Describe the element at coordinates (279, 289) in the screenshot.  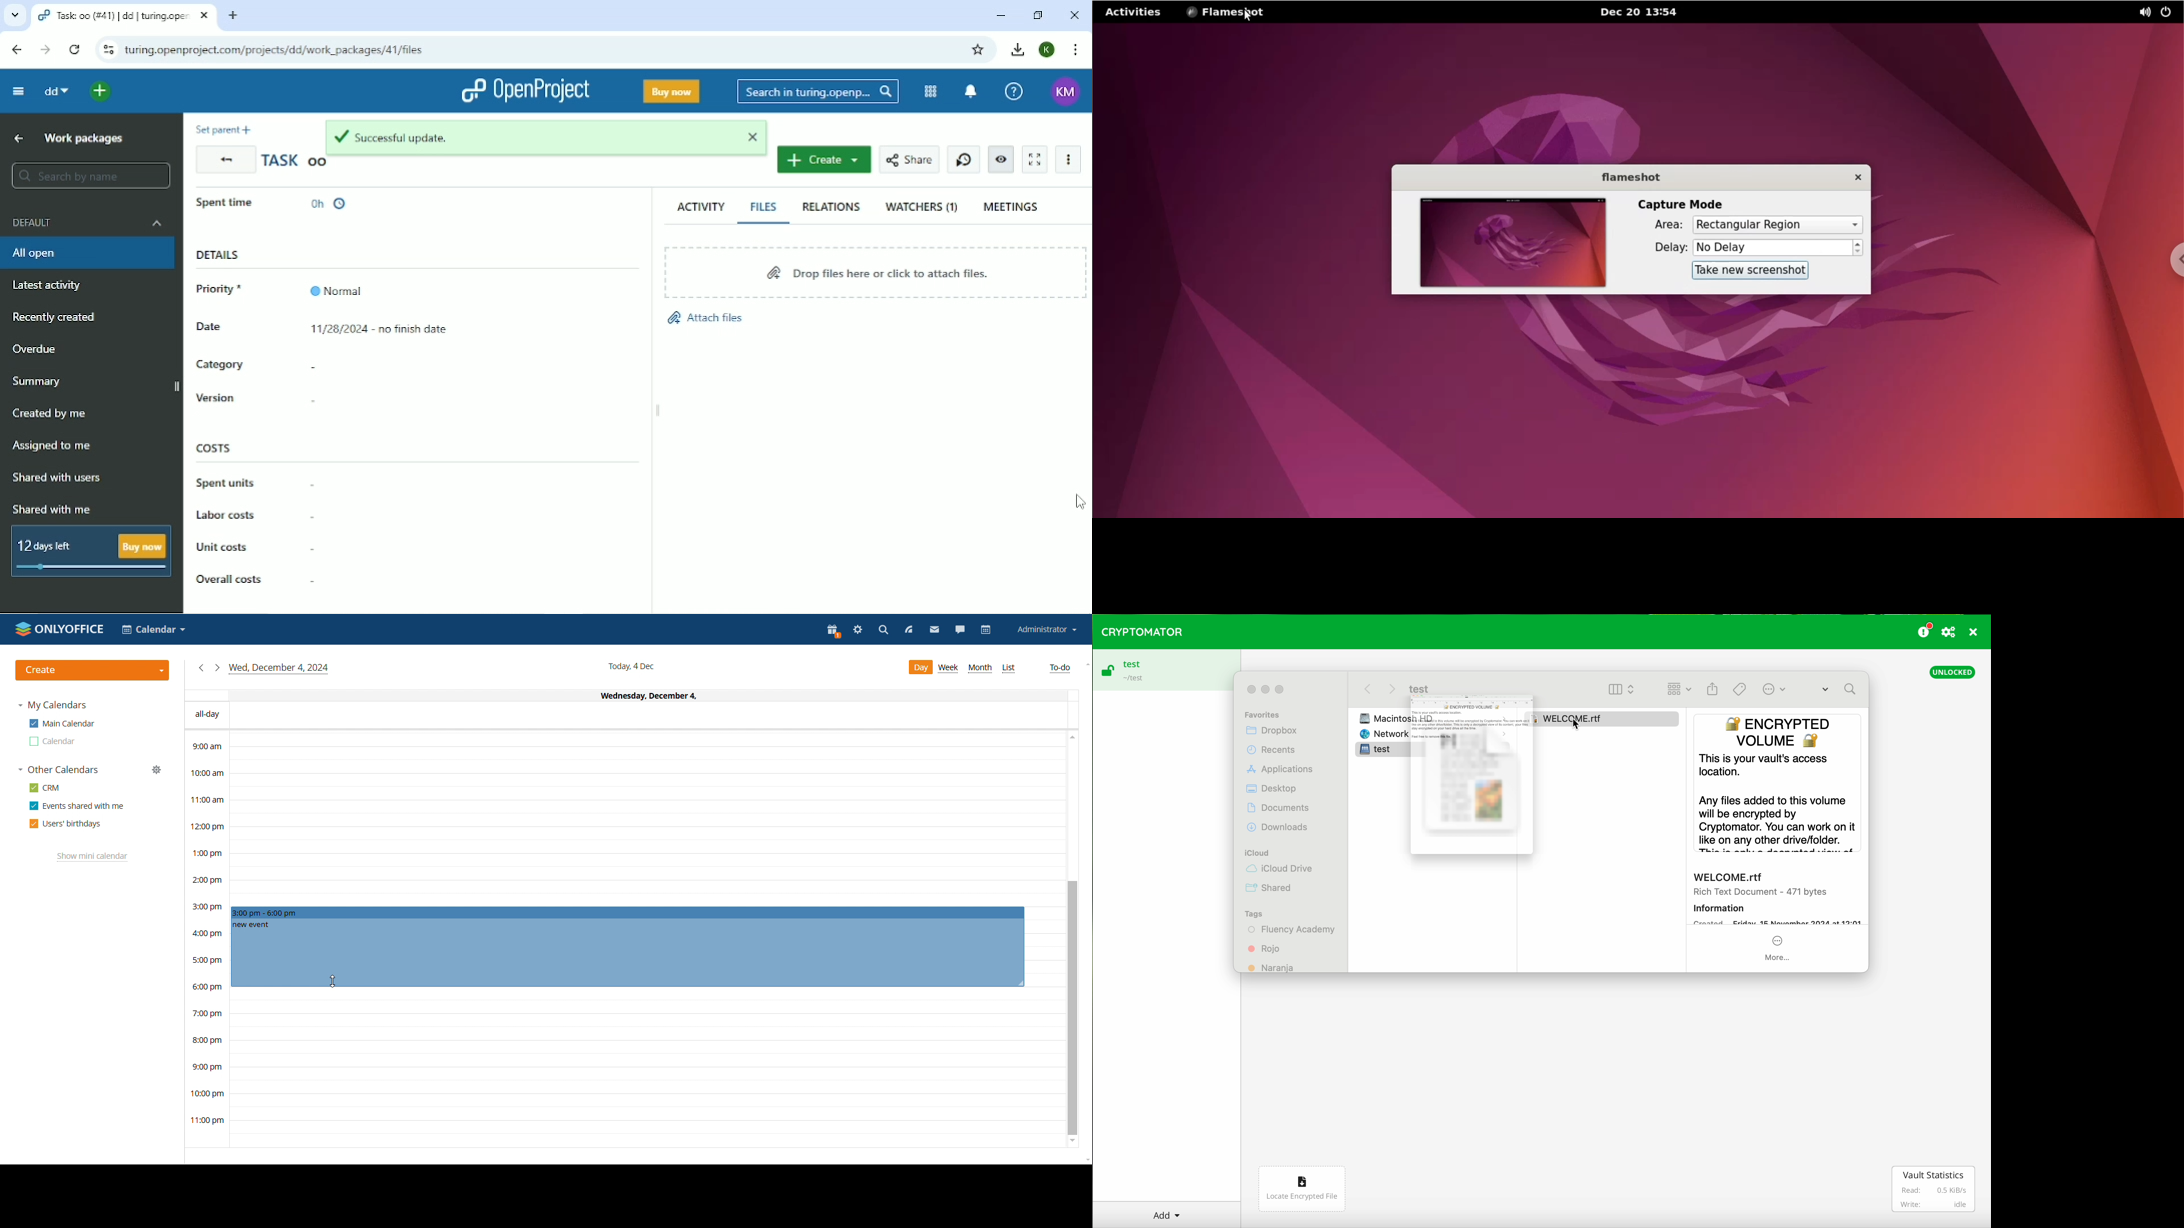
I see `Priority` at that location.